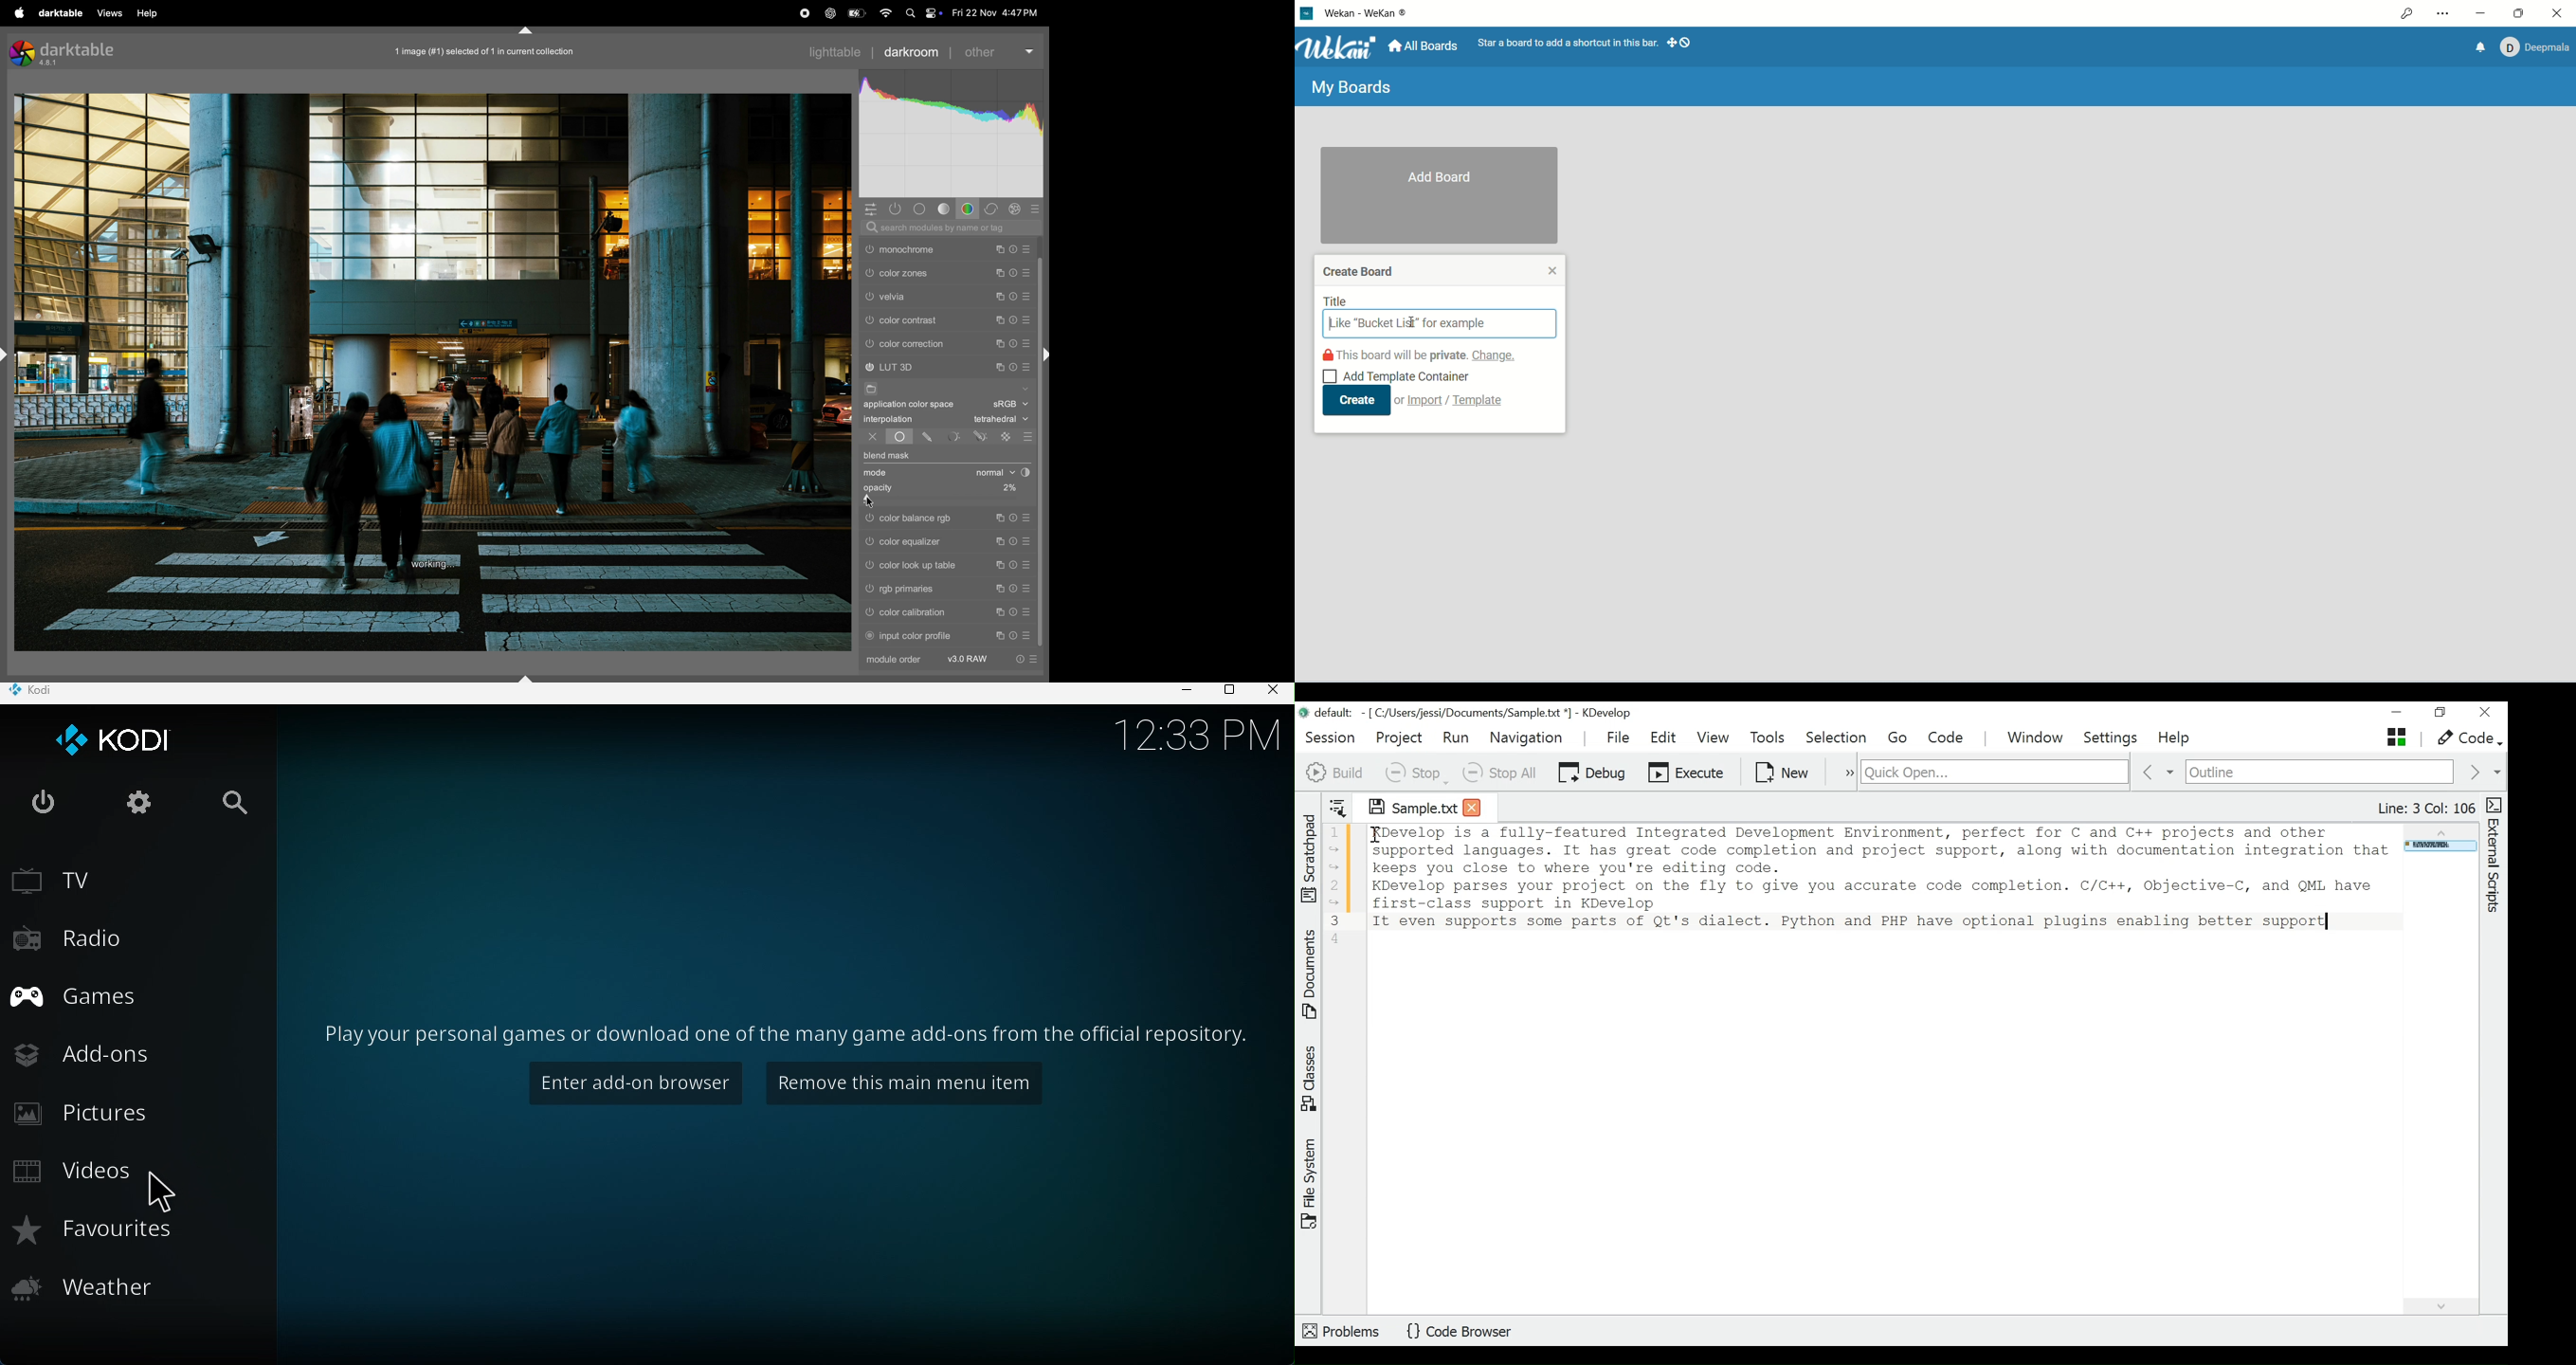  Describe the element at coordinates (1307, 14) in the screenshot. I see `logo` at that location.